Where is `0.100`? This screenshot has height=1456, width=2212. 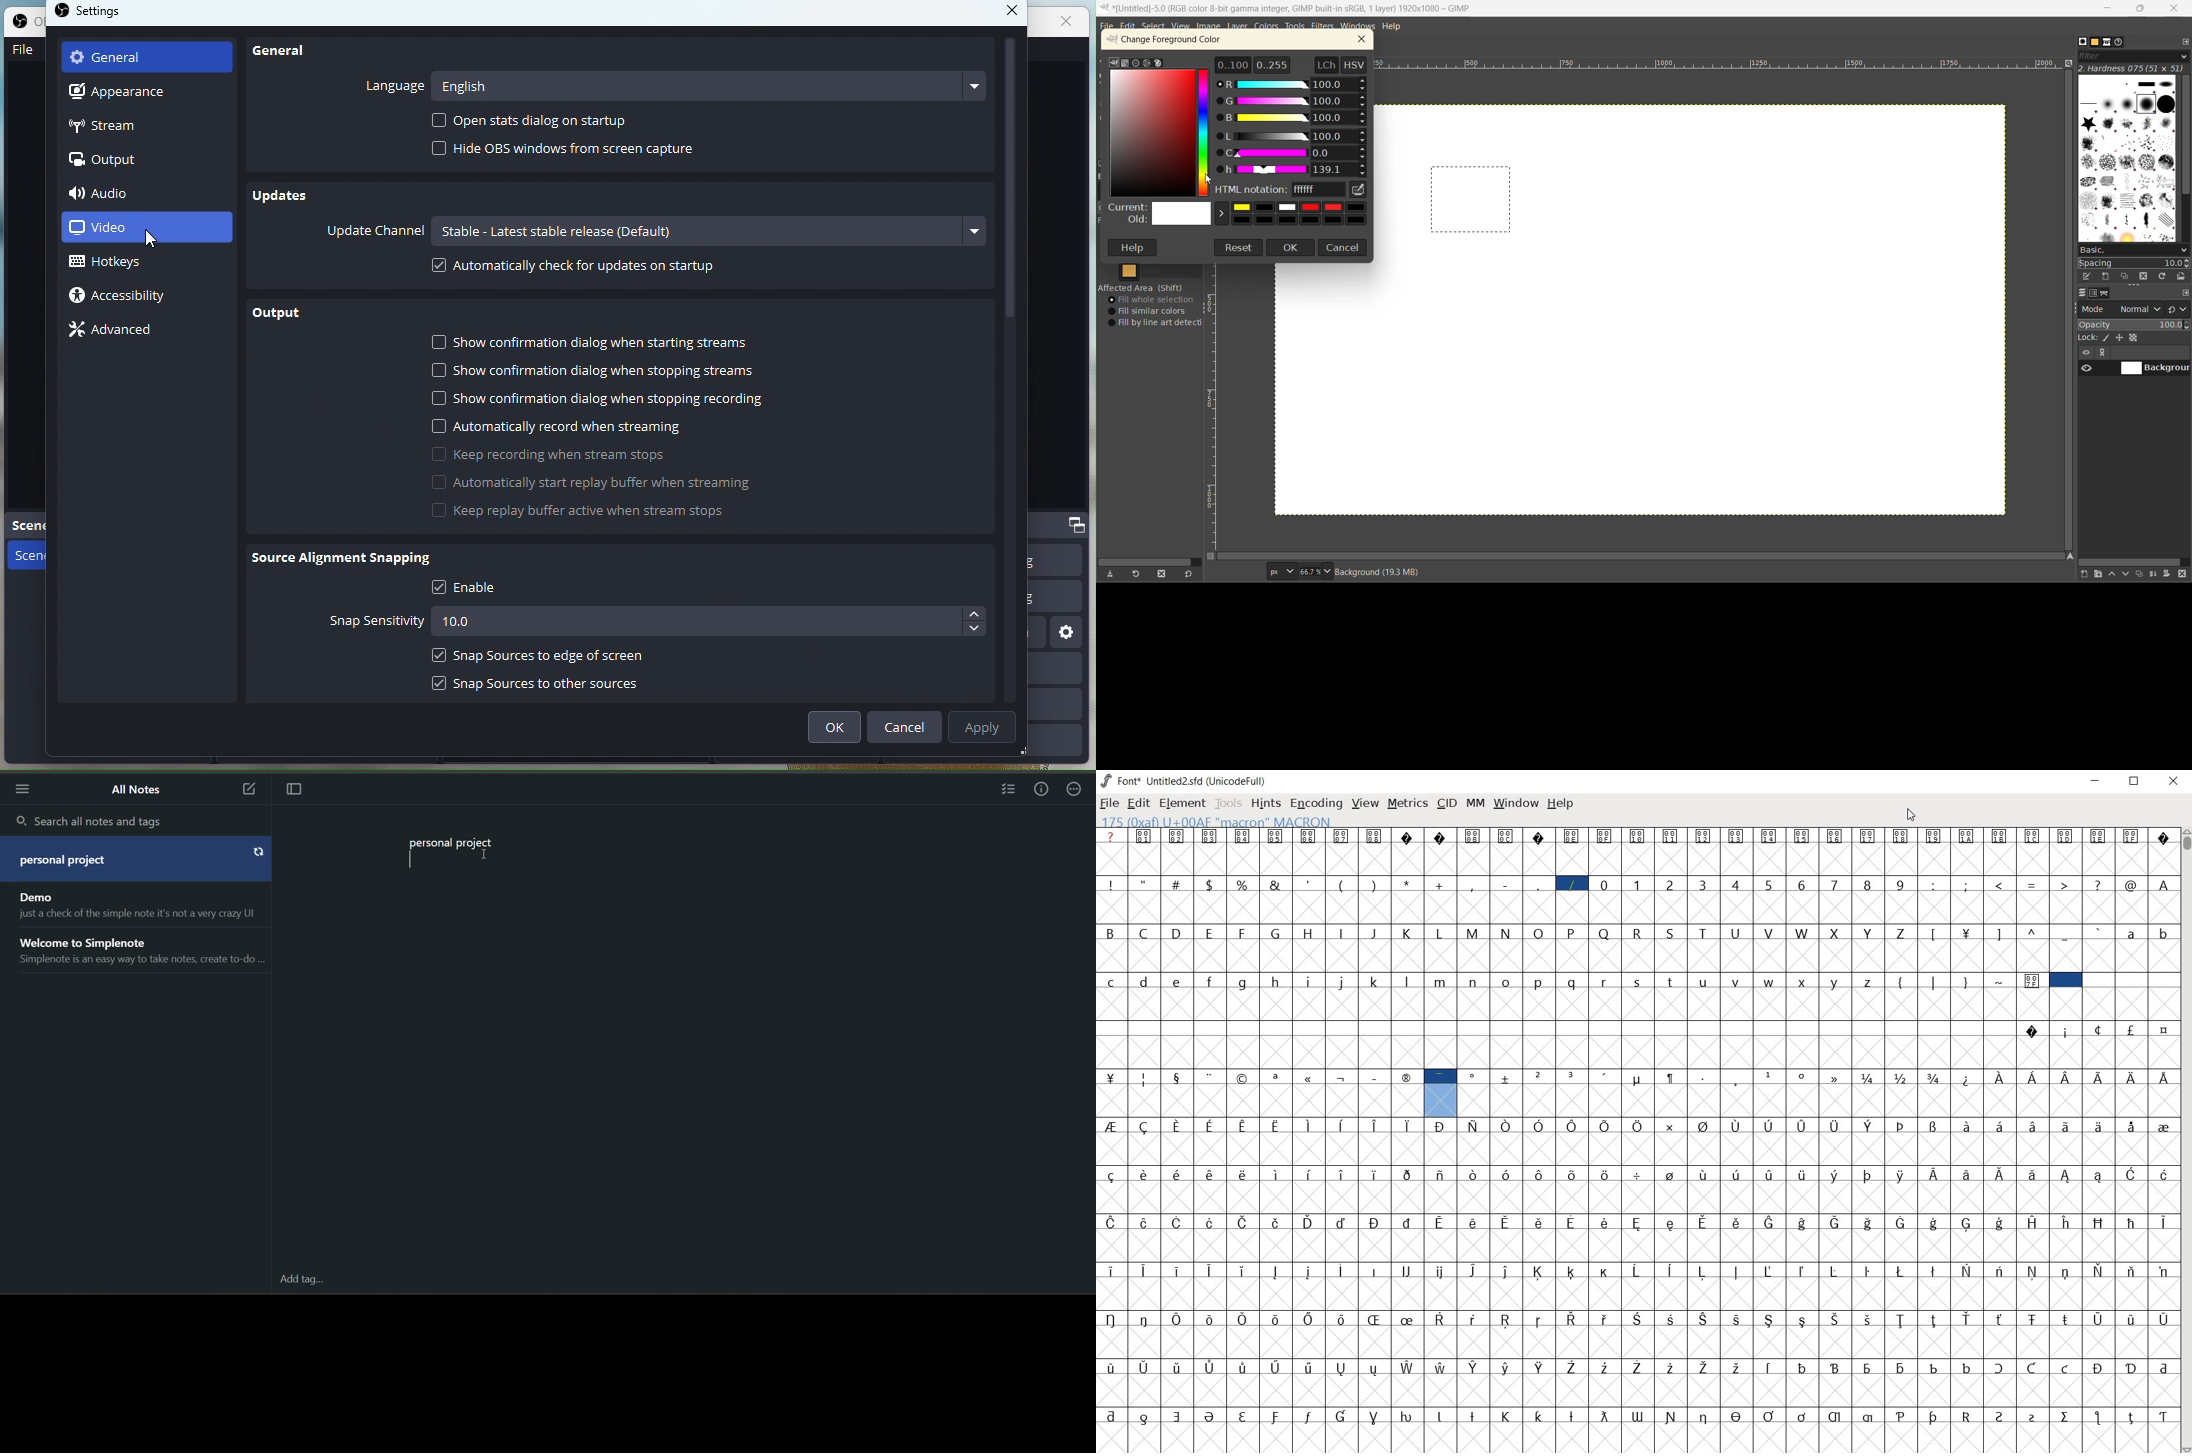 0.100 is located at coordinates (1233, 64).